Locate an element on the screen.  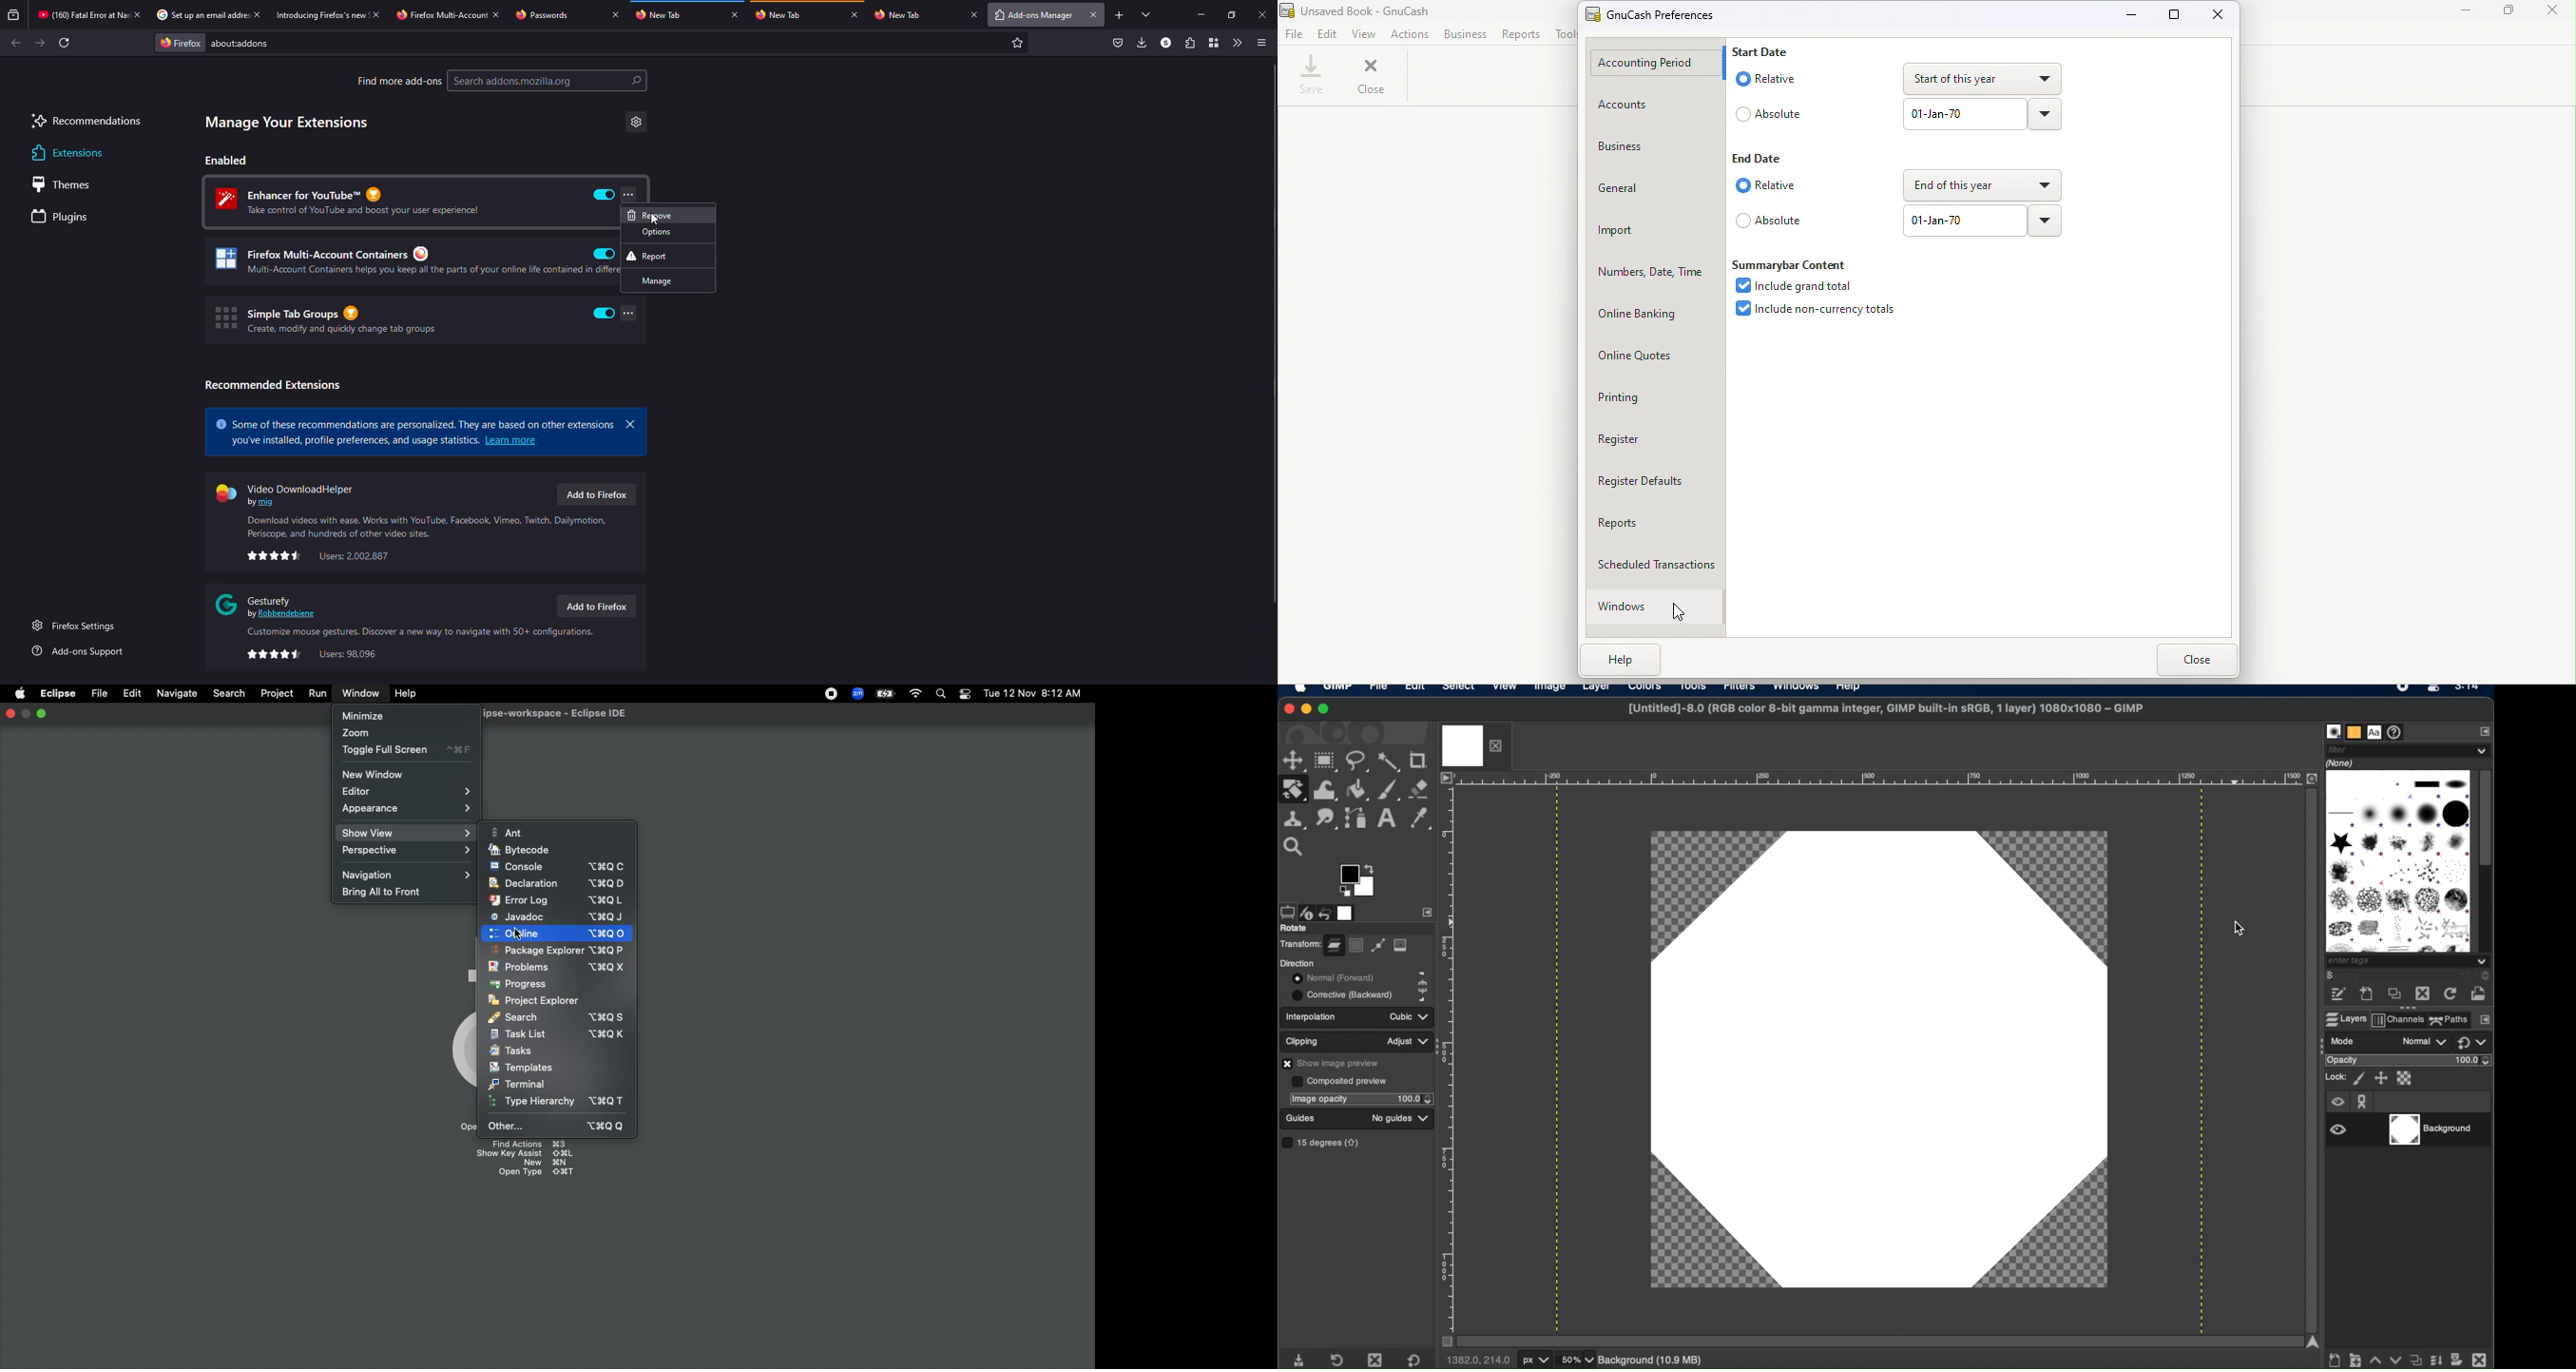
tab is located at coordinates (557, 14).